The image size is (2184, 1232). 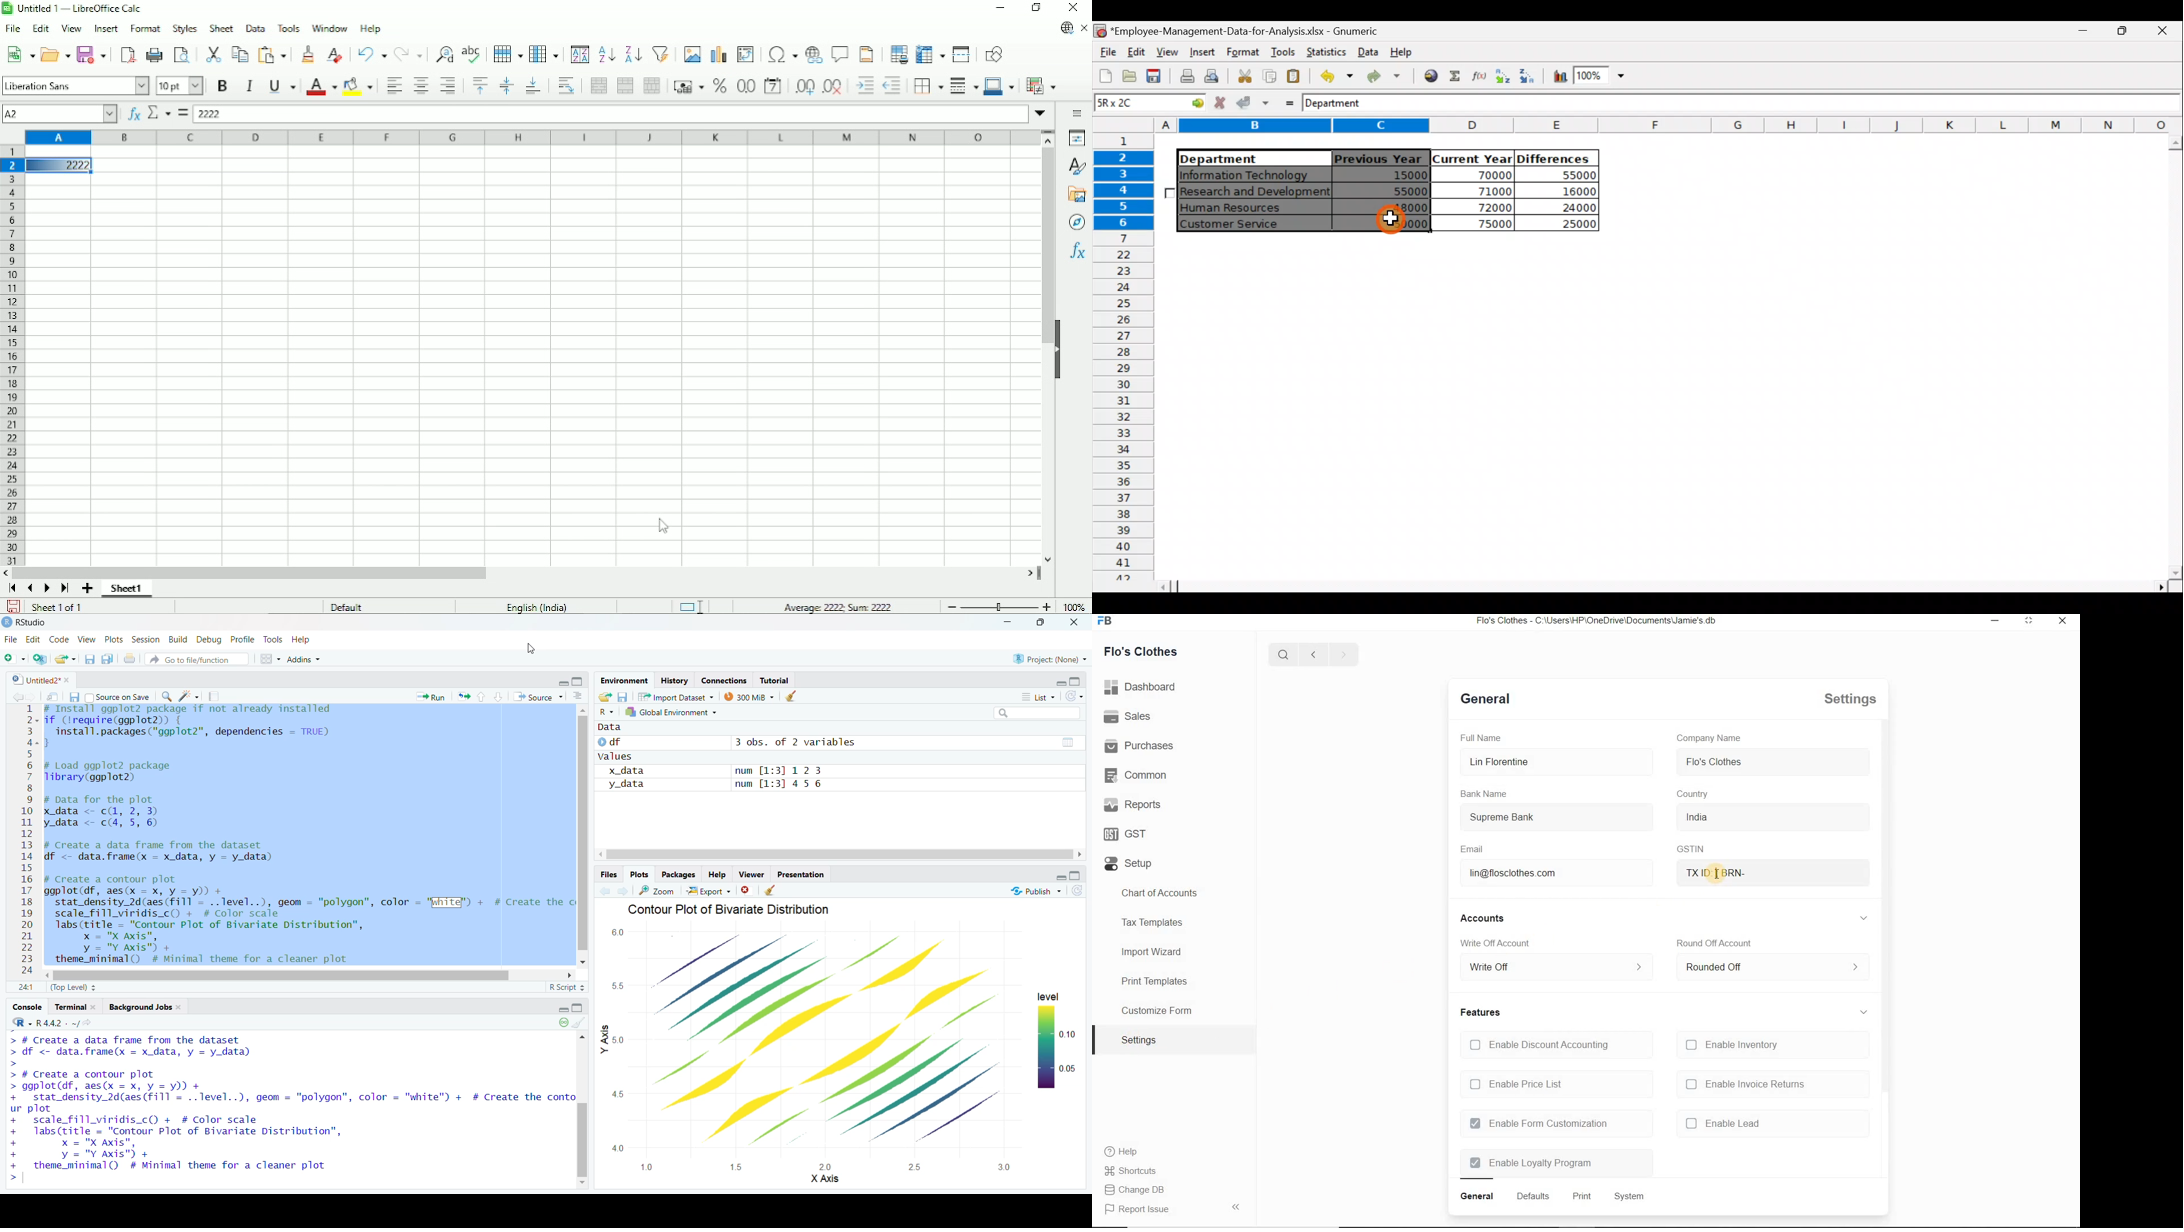 I want to click on horizontal scroll bar, so click(x=289, y=974).